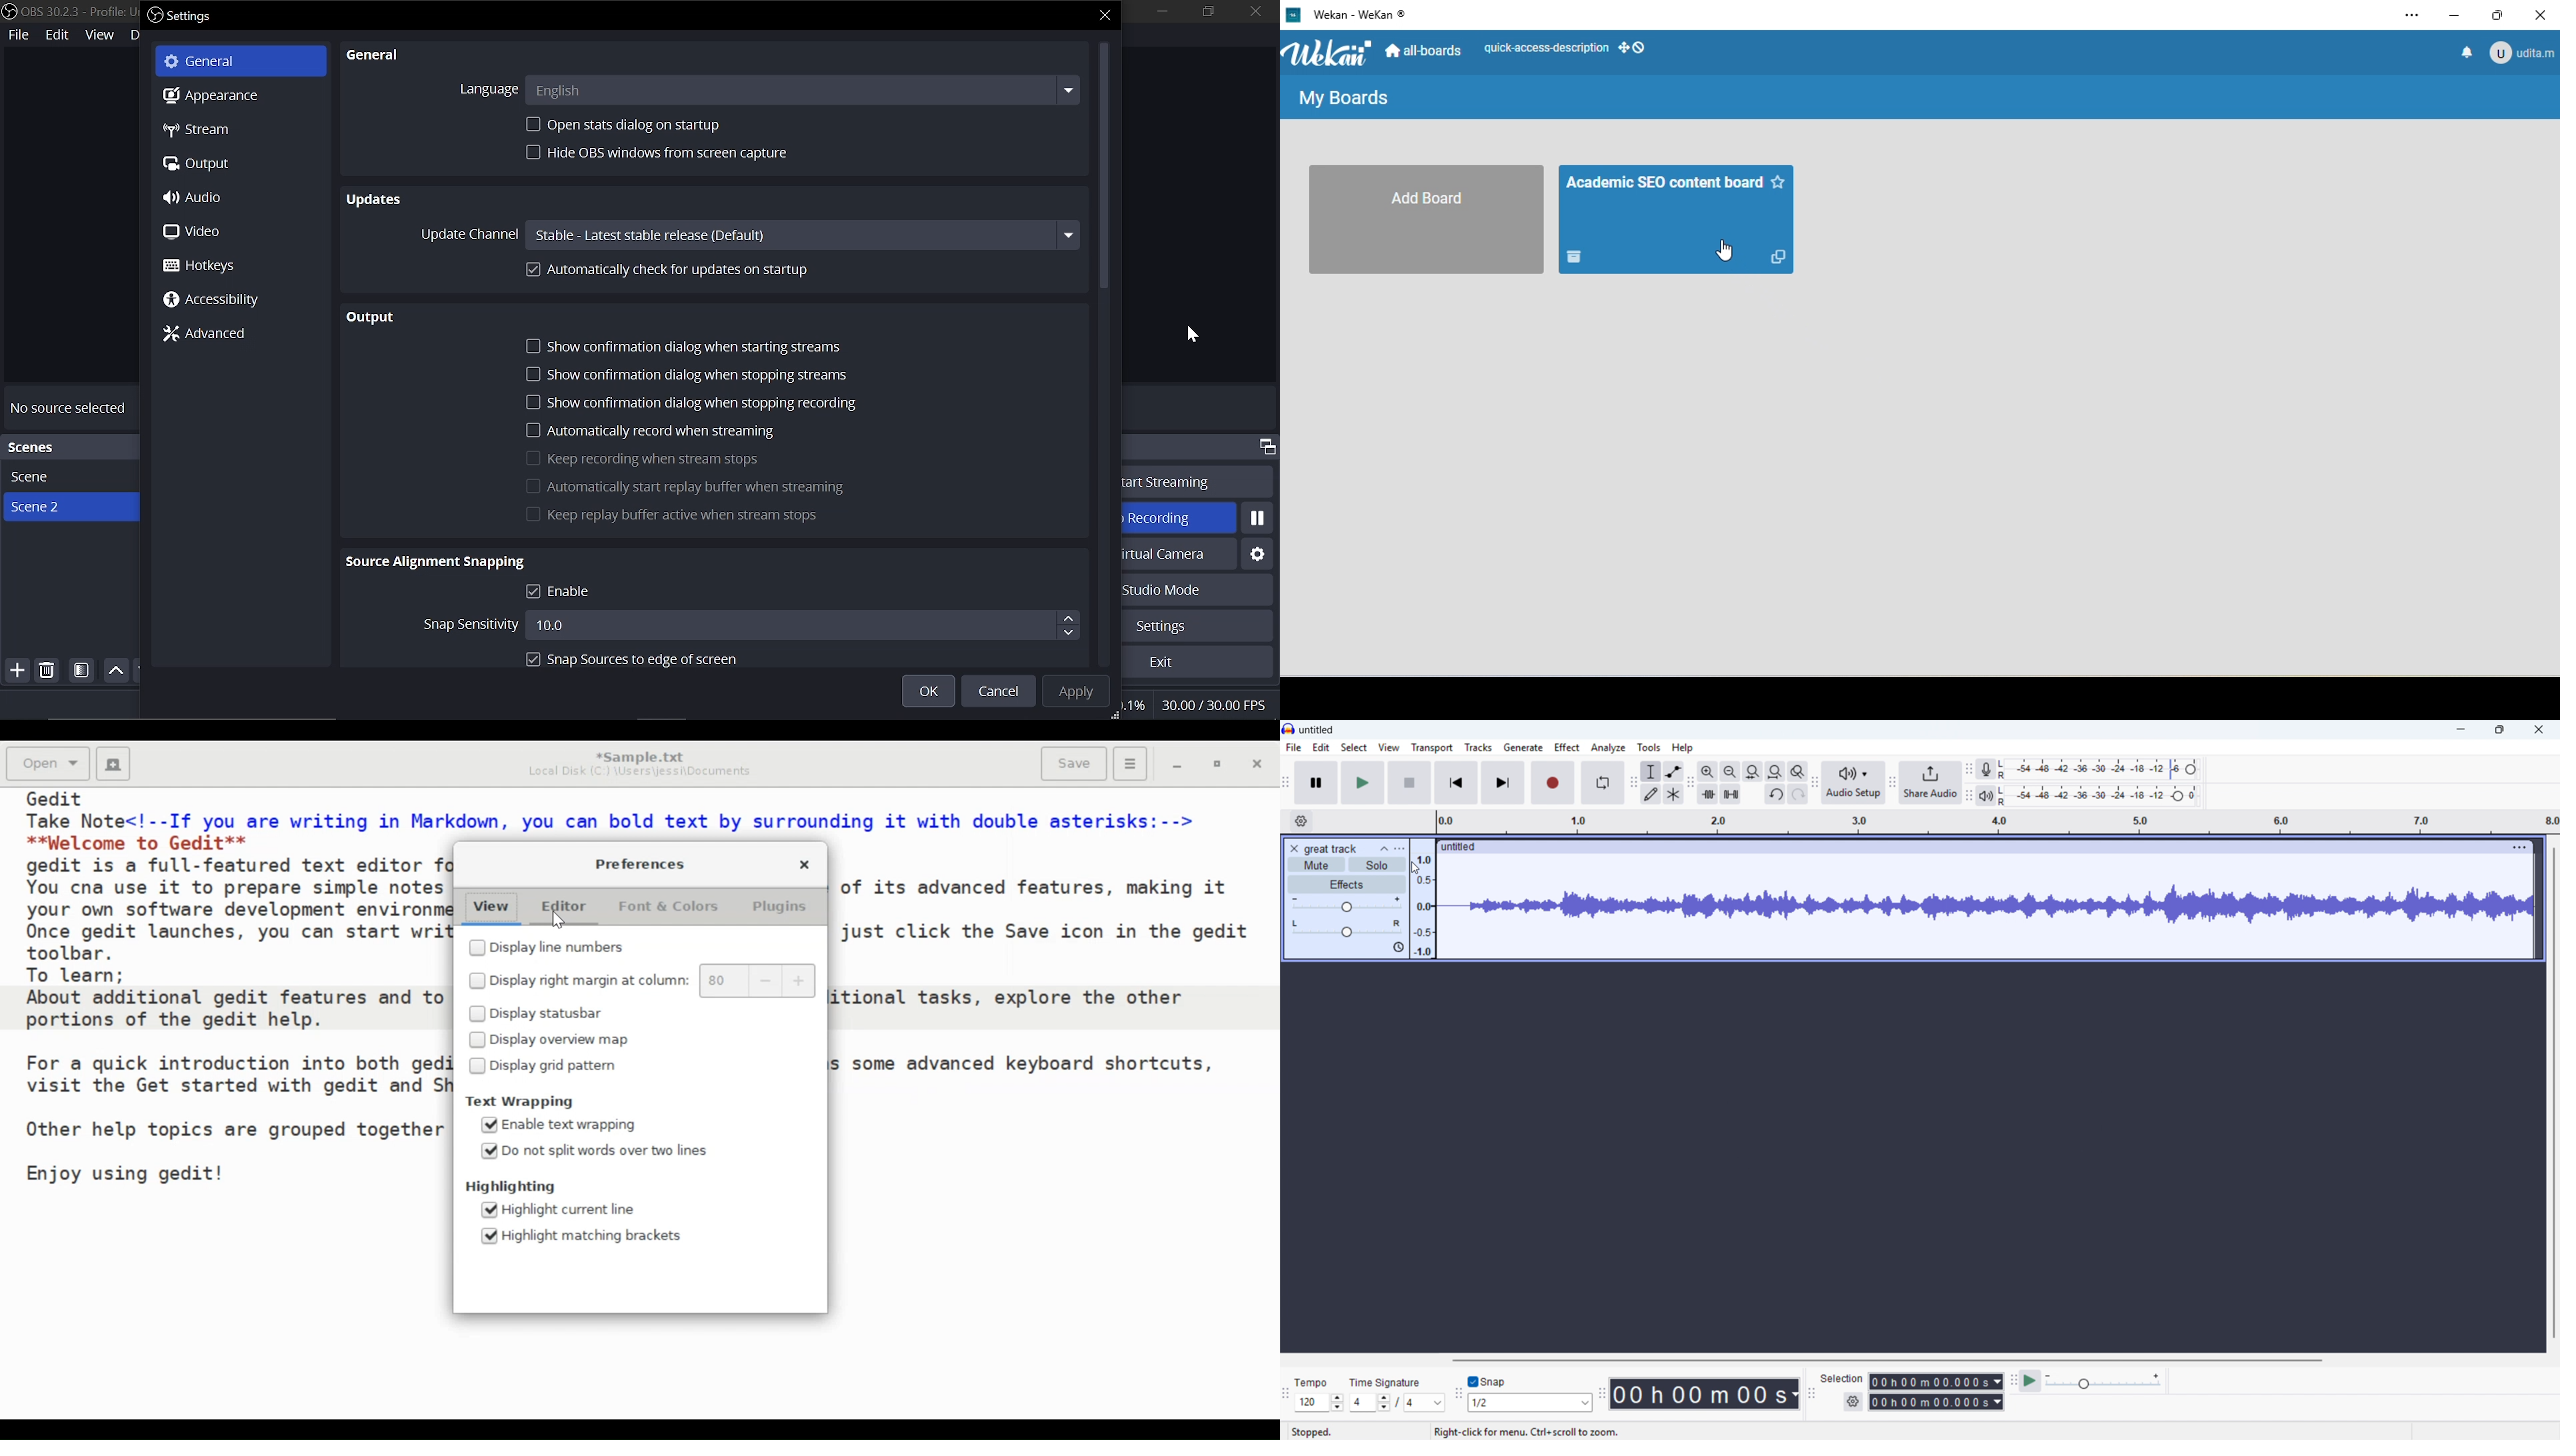 The height and width of the screenshot is (1456, 2576). I want to click on close, so click(1246, 13).